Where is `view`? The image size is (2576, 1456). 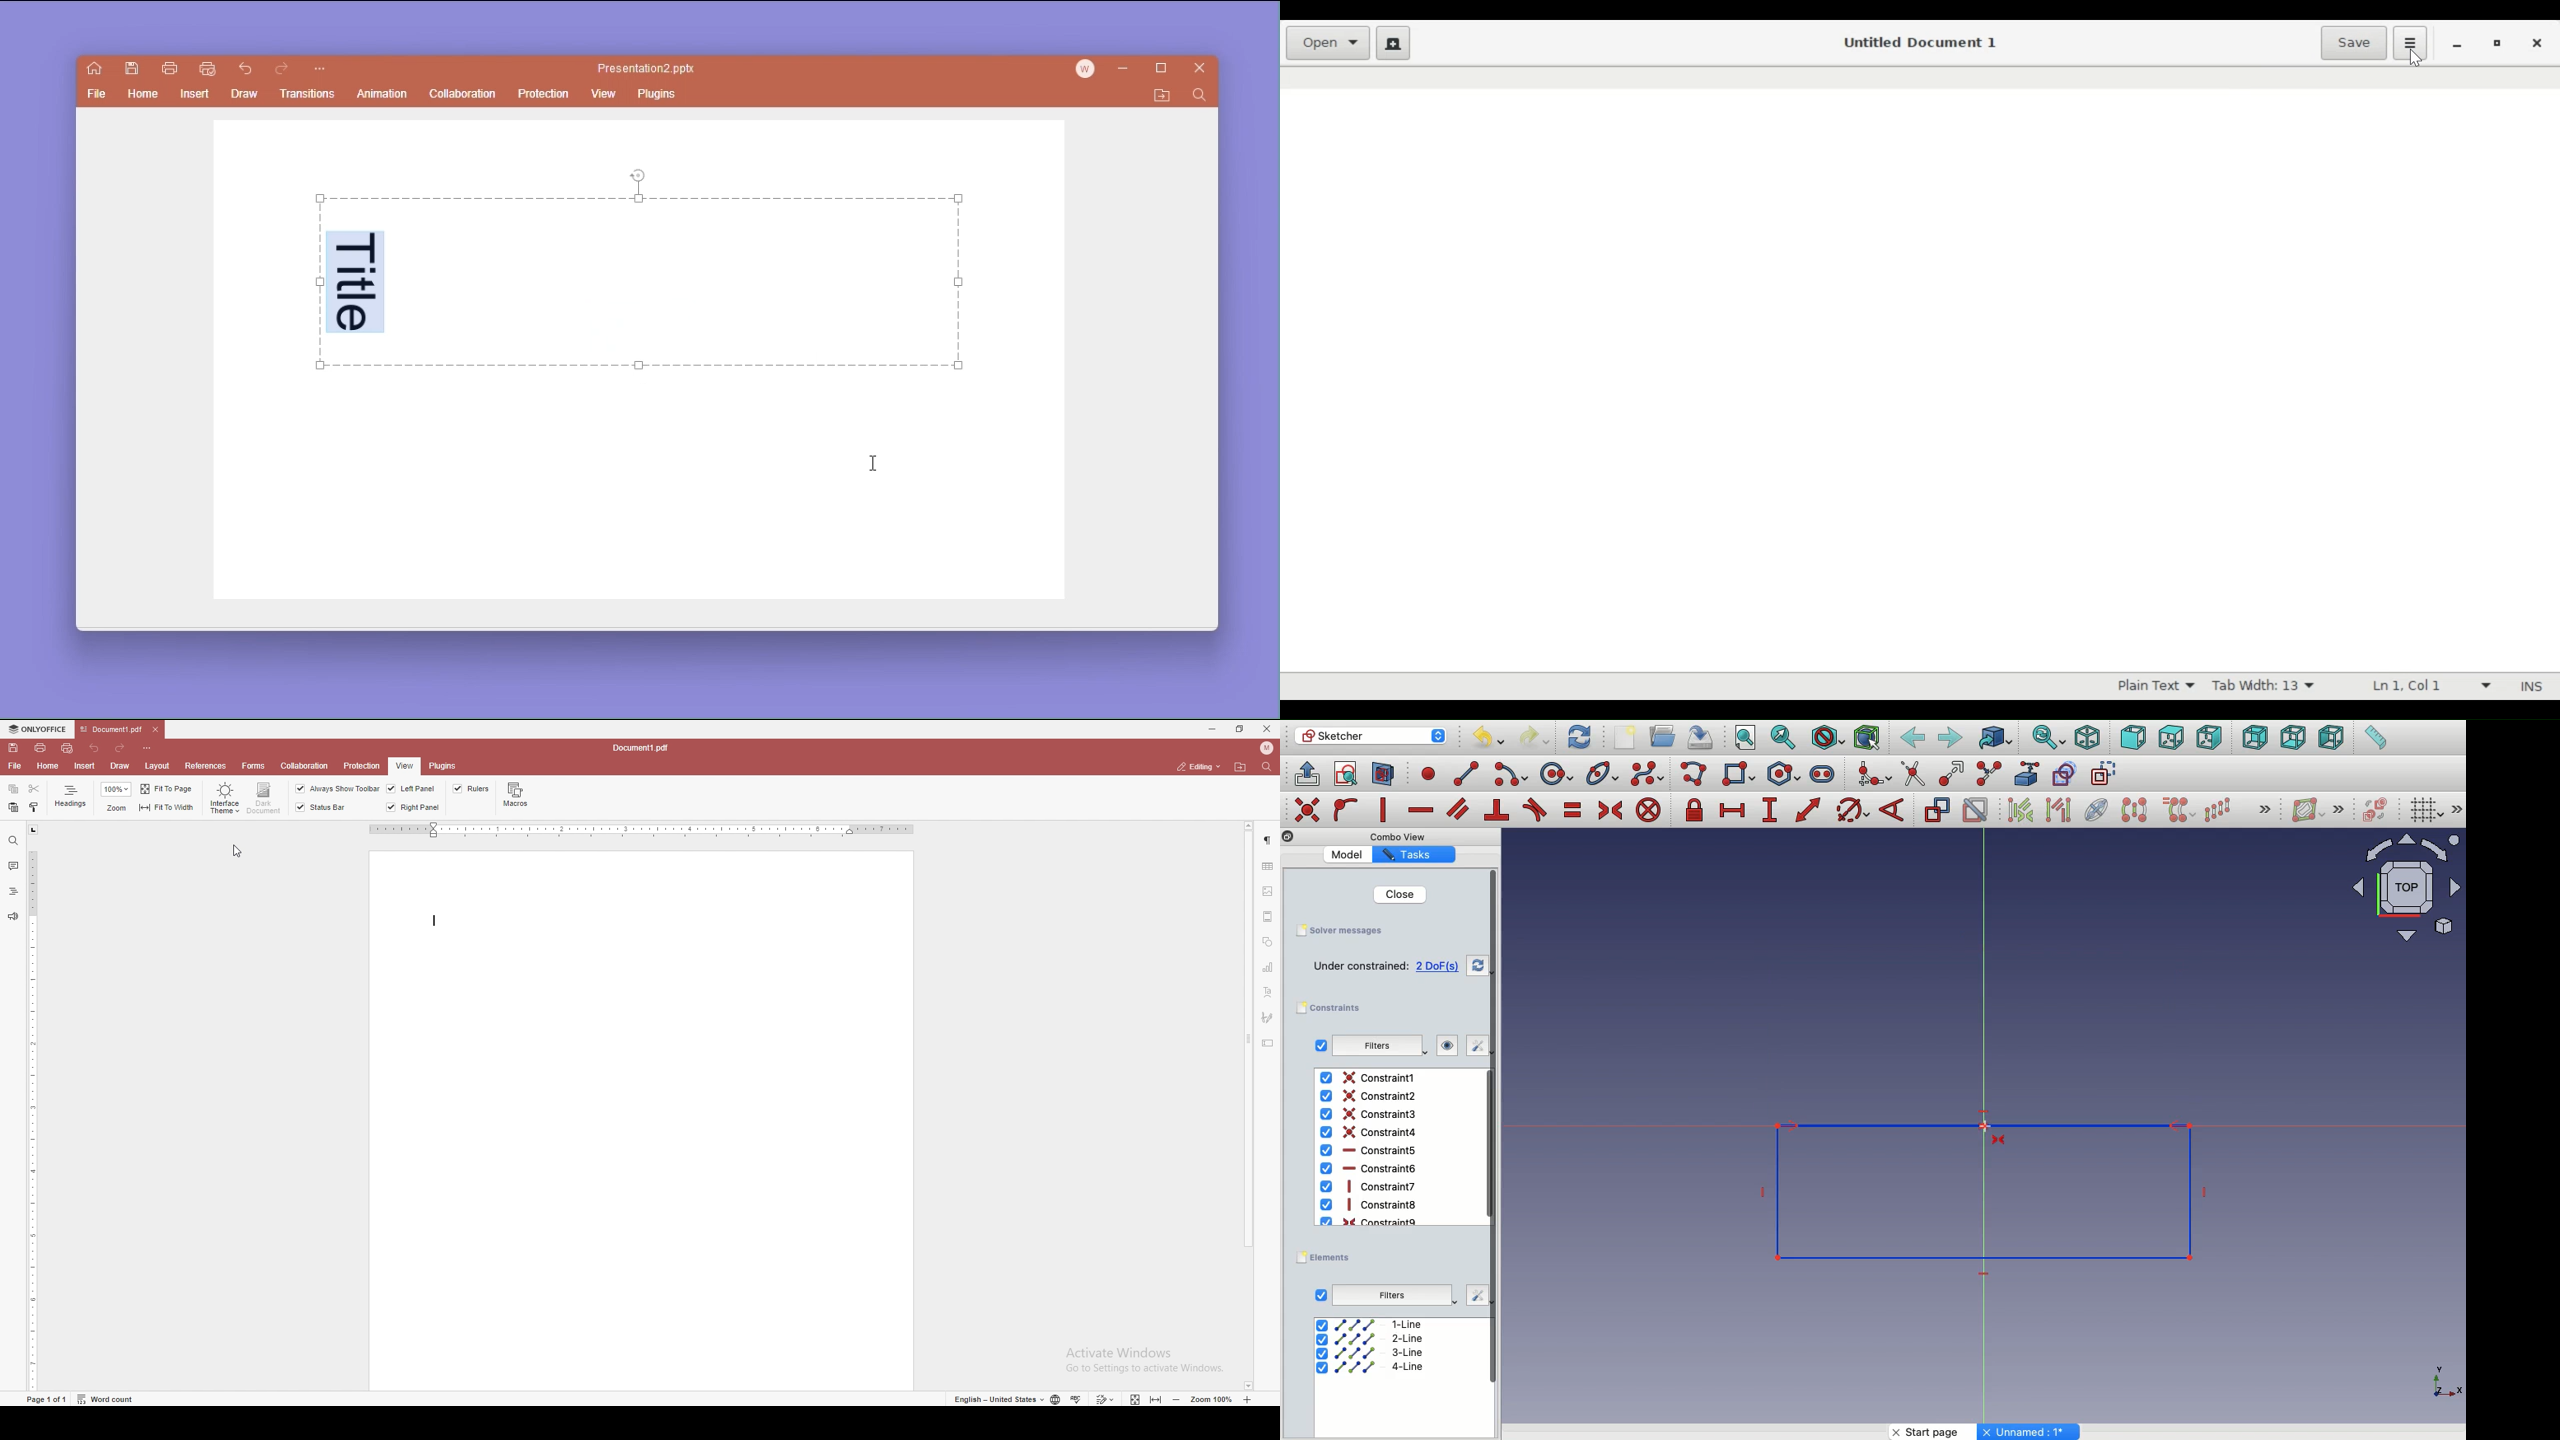
view is located at coordinates (403, 767).